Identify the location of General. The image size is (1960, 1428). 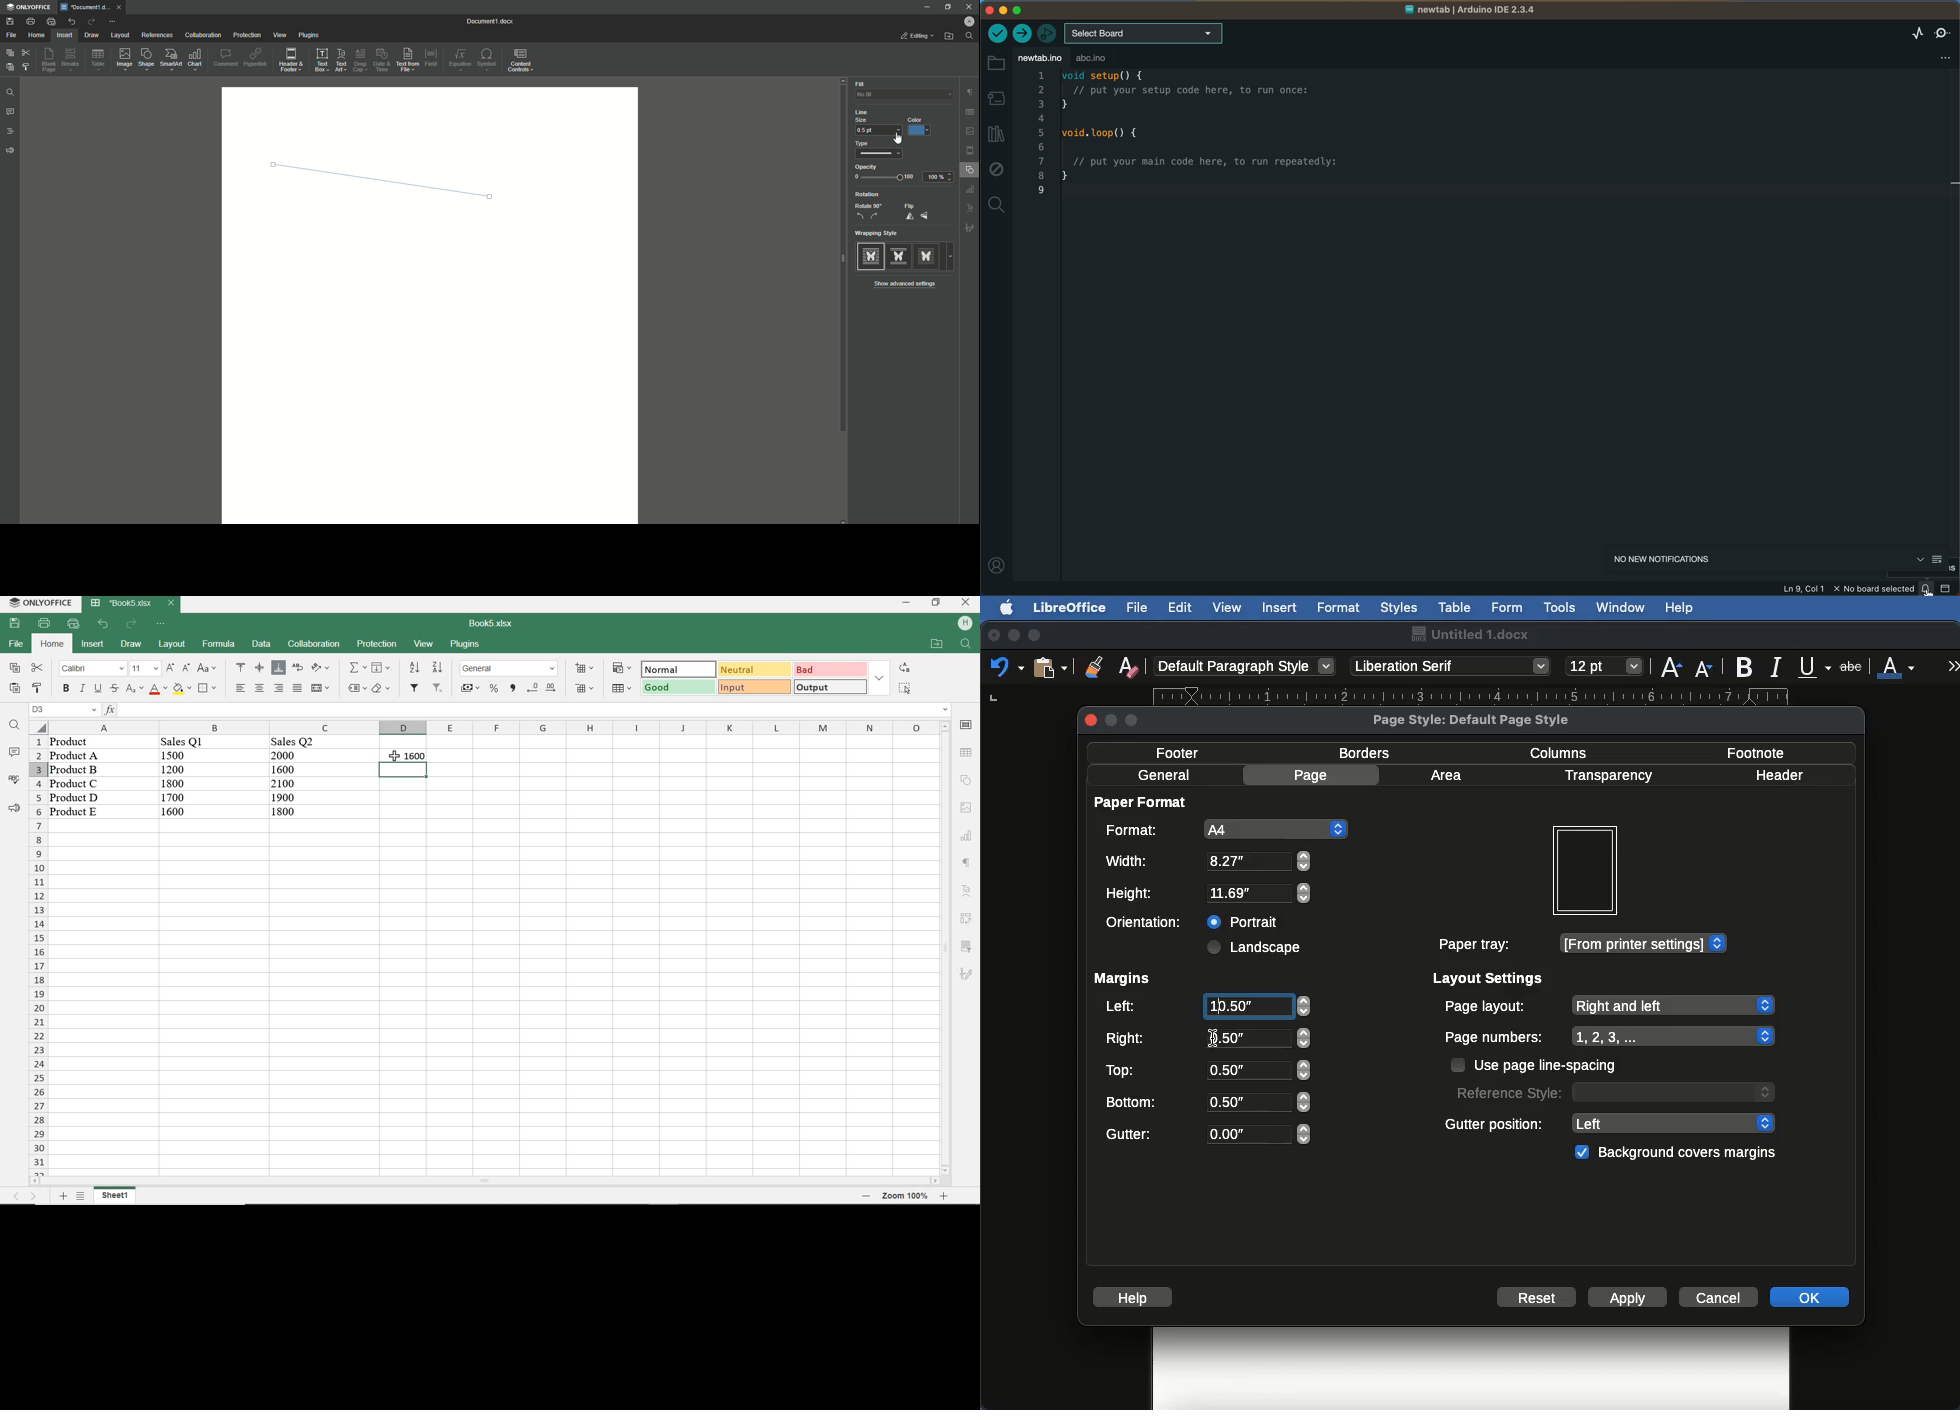
(1164, 775).